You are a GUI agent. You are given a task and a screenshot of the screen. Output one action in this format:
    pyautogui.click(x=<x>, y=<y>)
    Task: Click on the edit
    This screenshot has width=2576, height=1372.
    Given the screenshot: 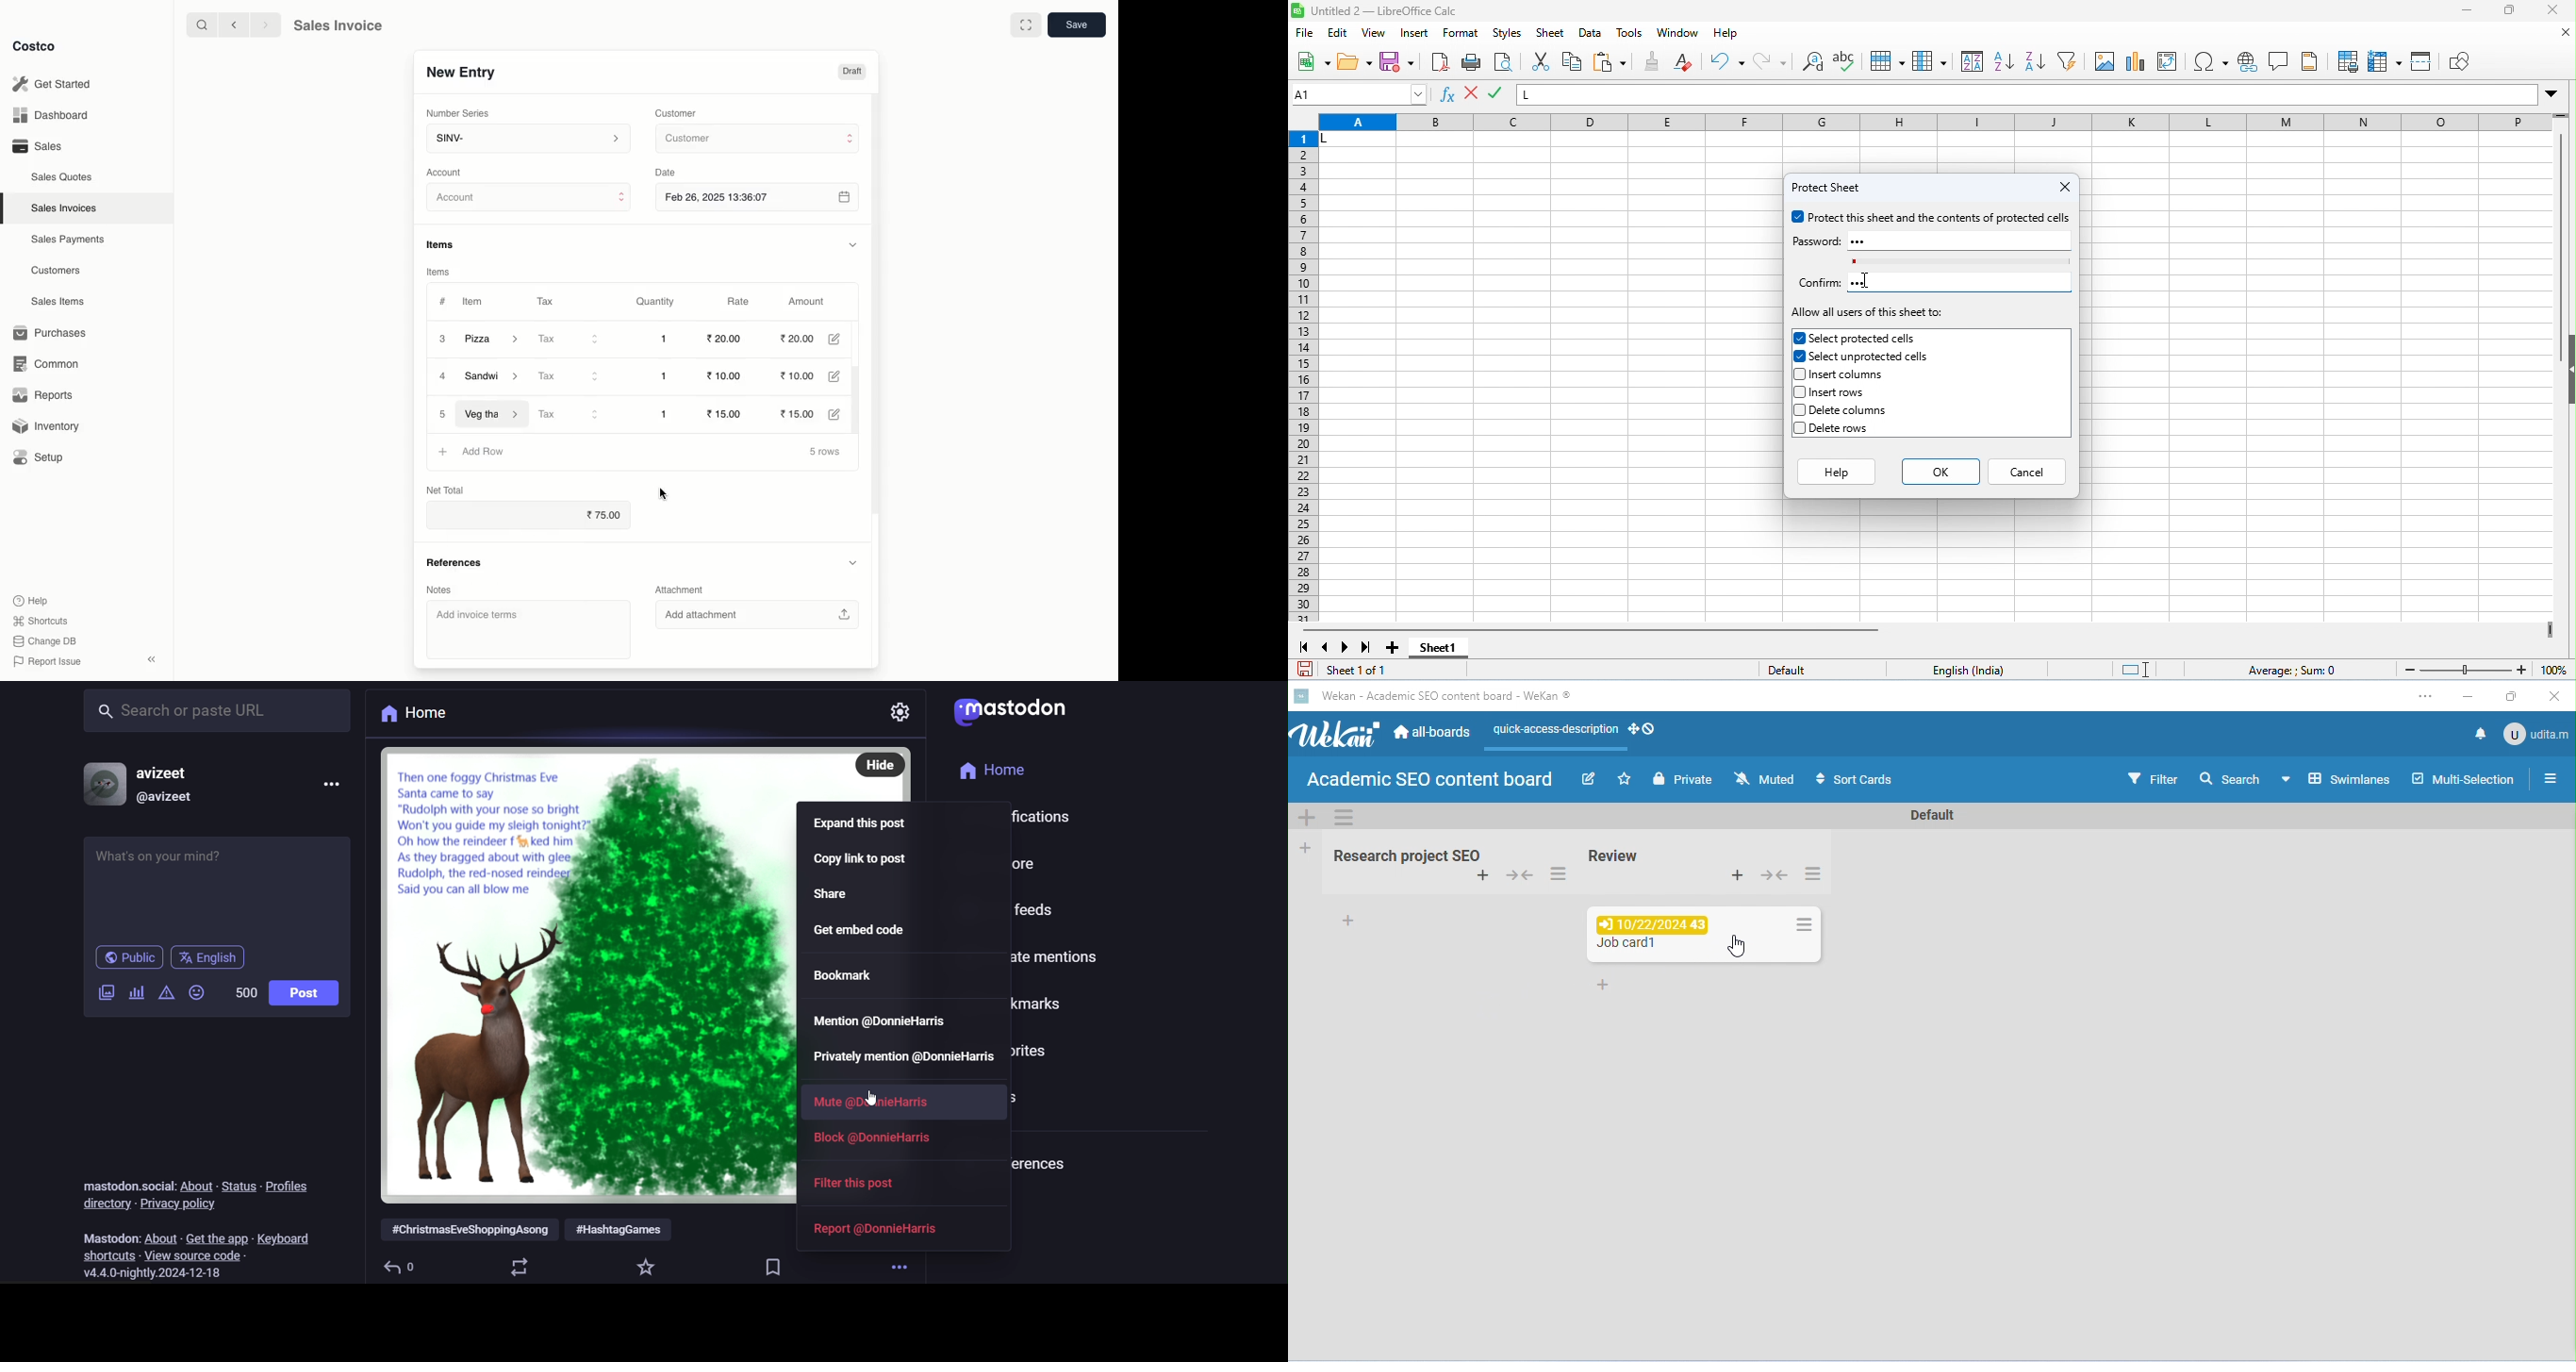 What is the action you would take?
    pyautogui.click(x=1592, y=781)
    